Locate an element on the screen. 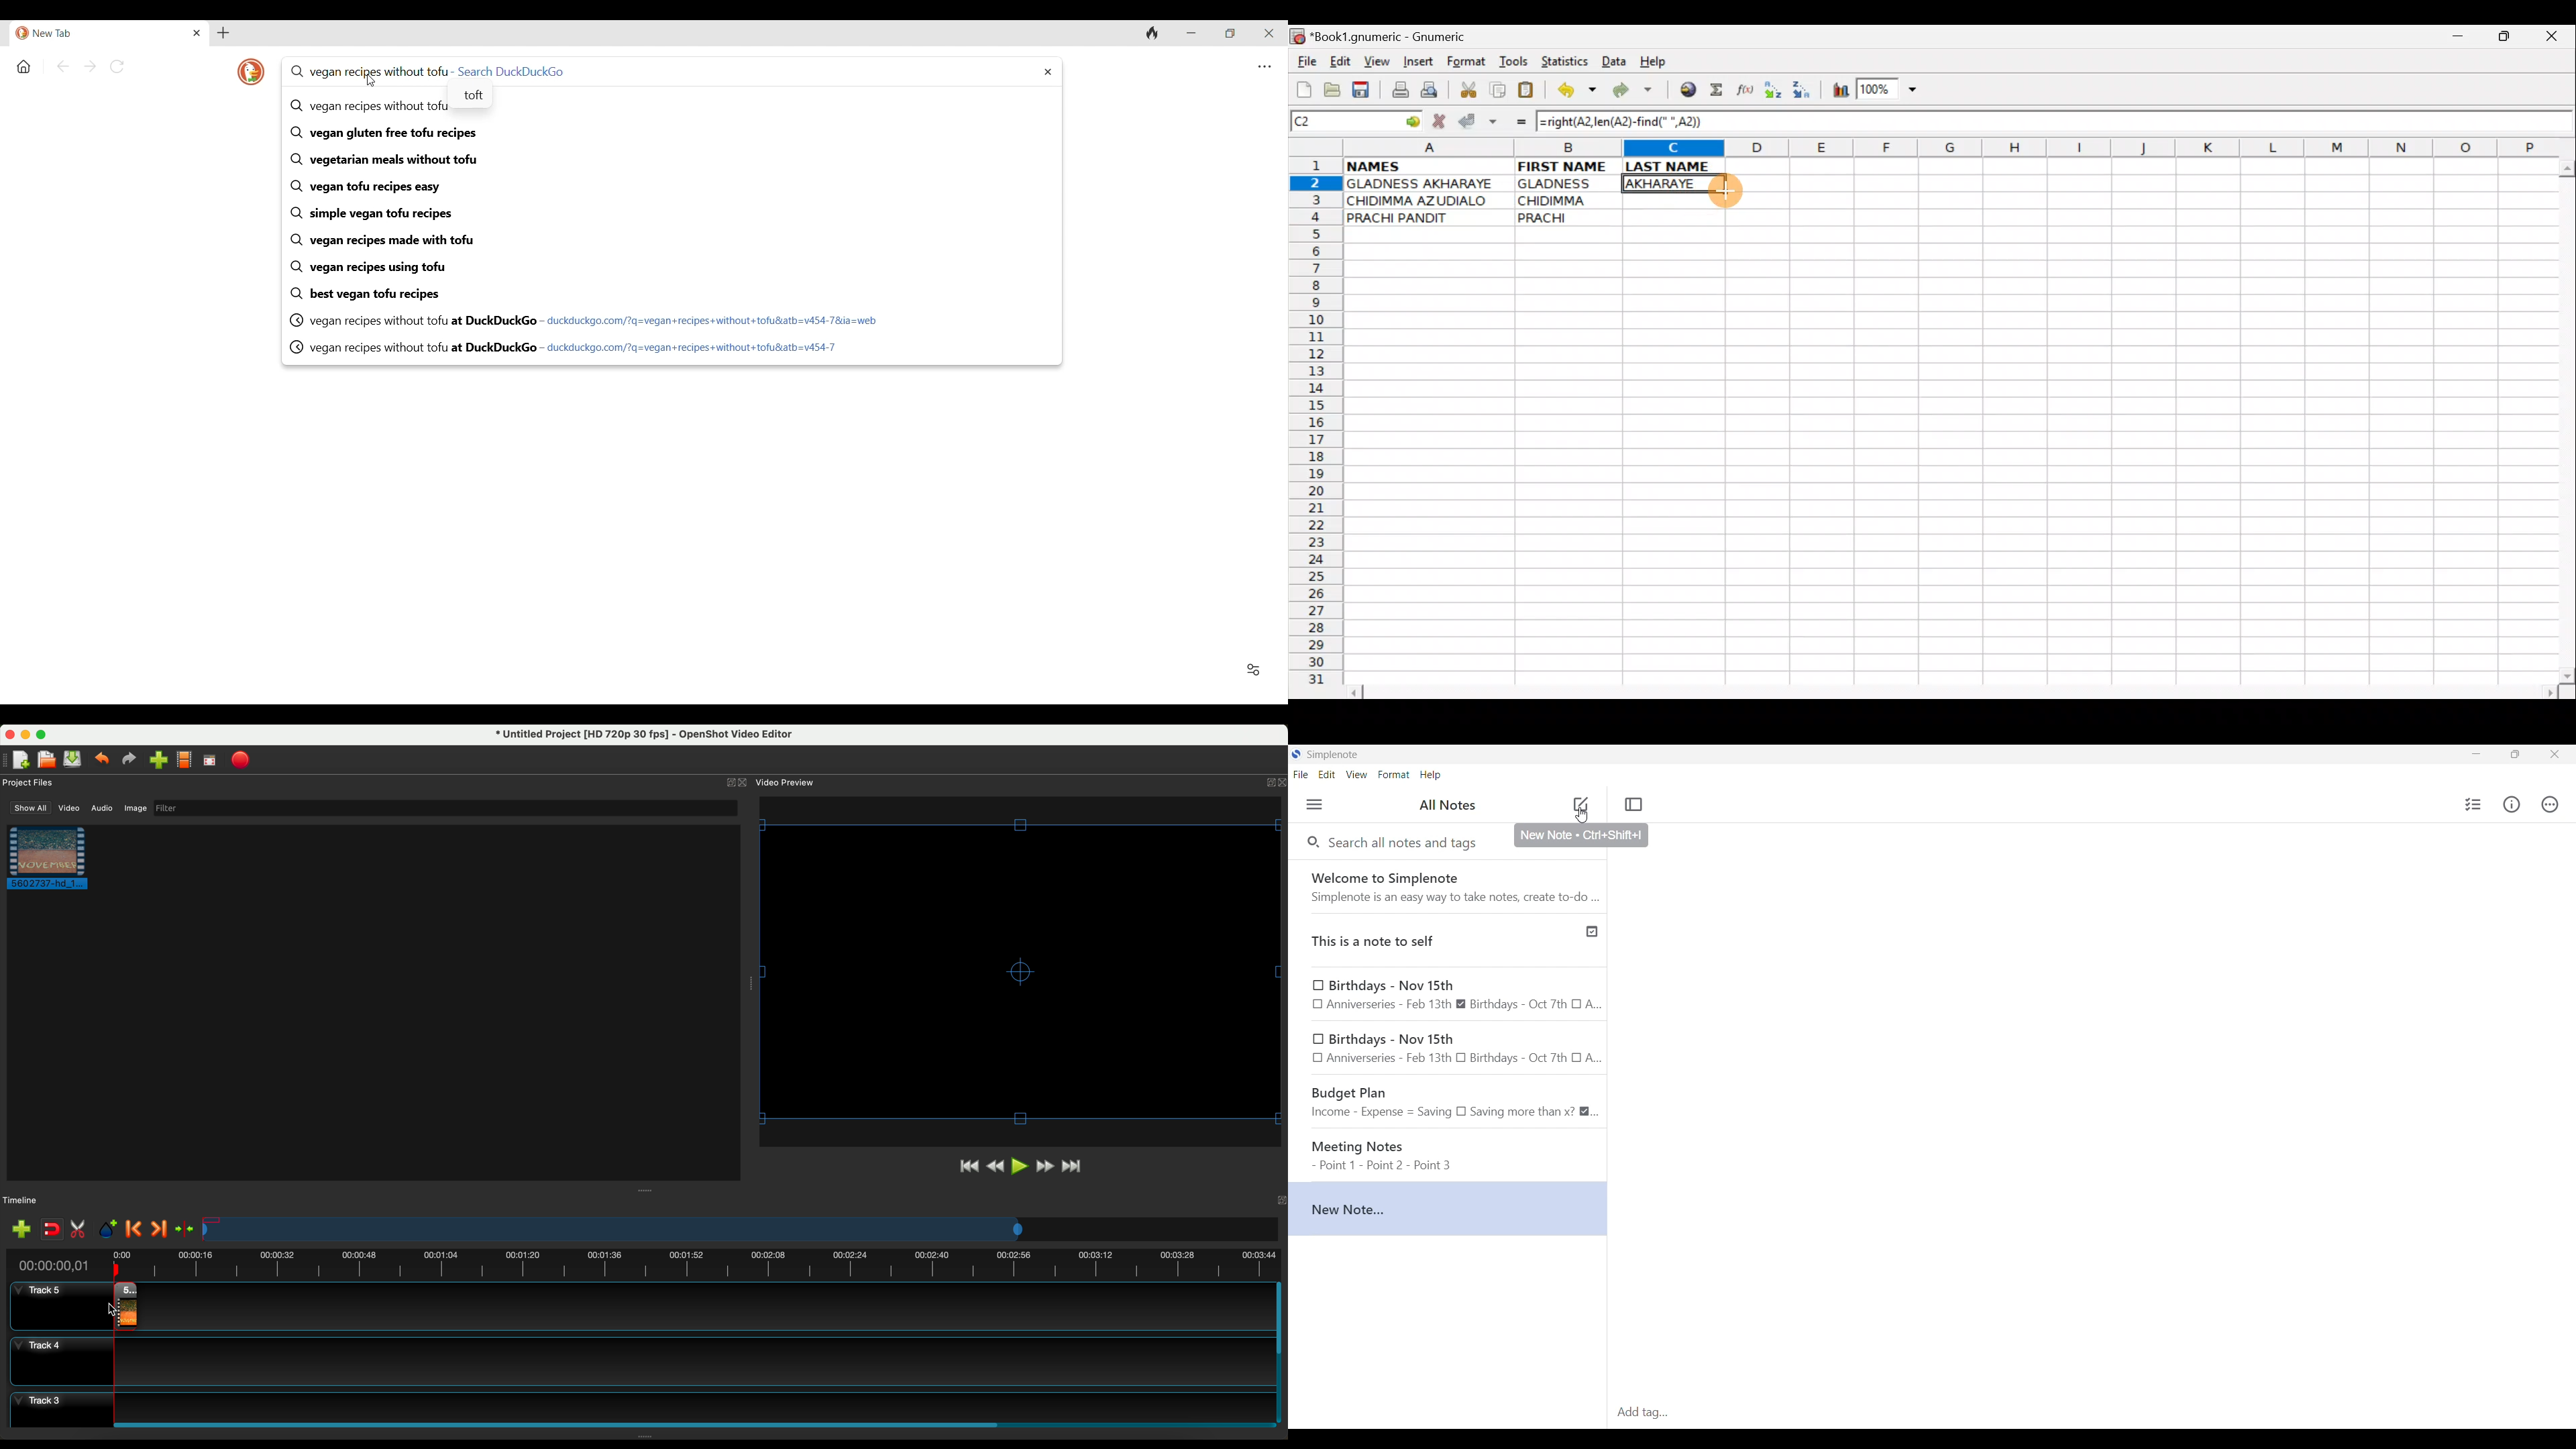  scroll bar is located at coordinates (692, 1424).